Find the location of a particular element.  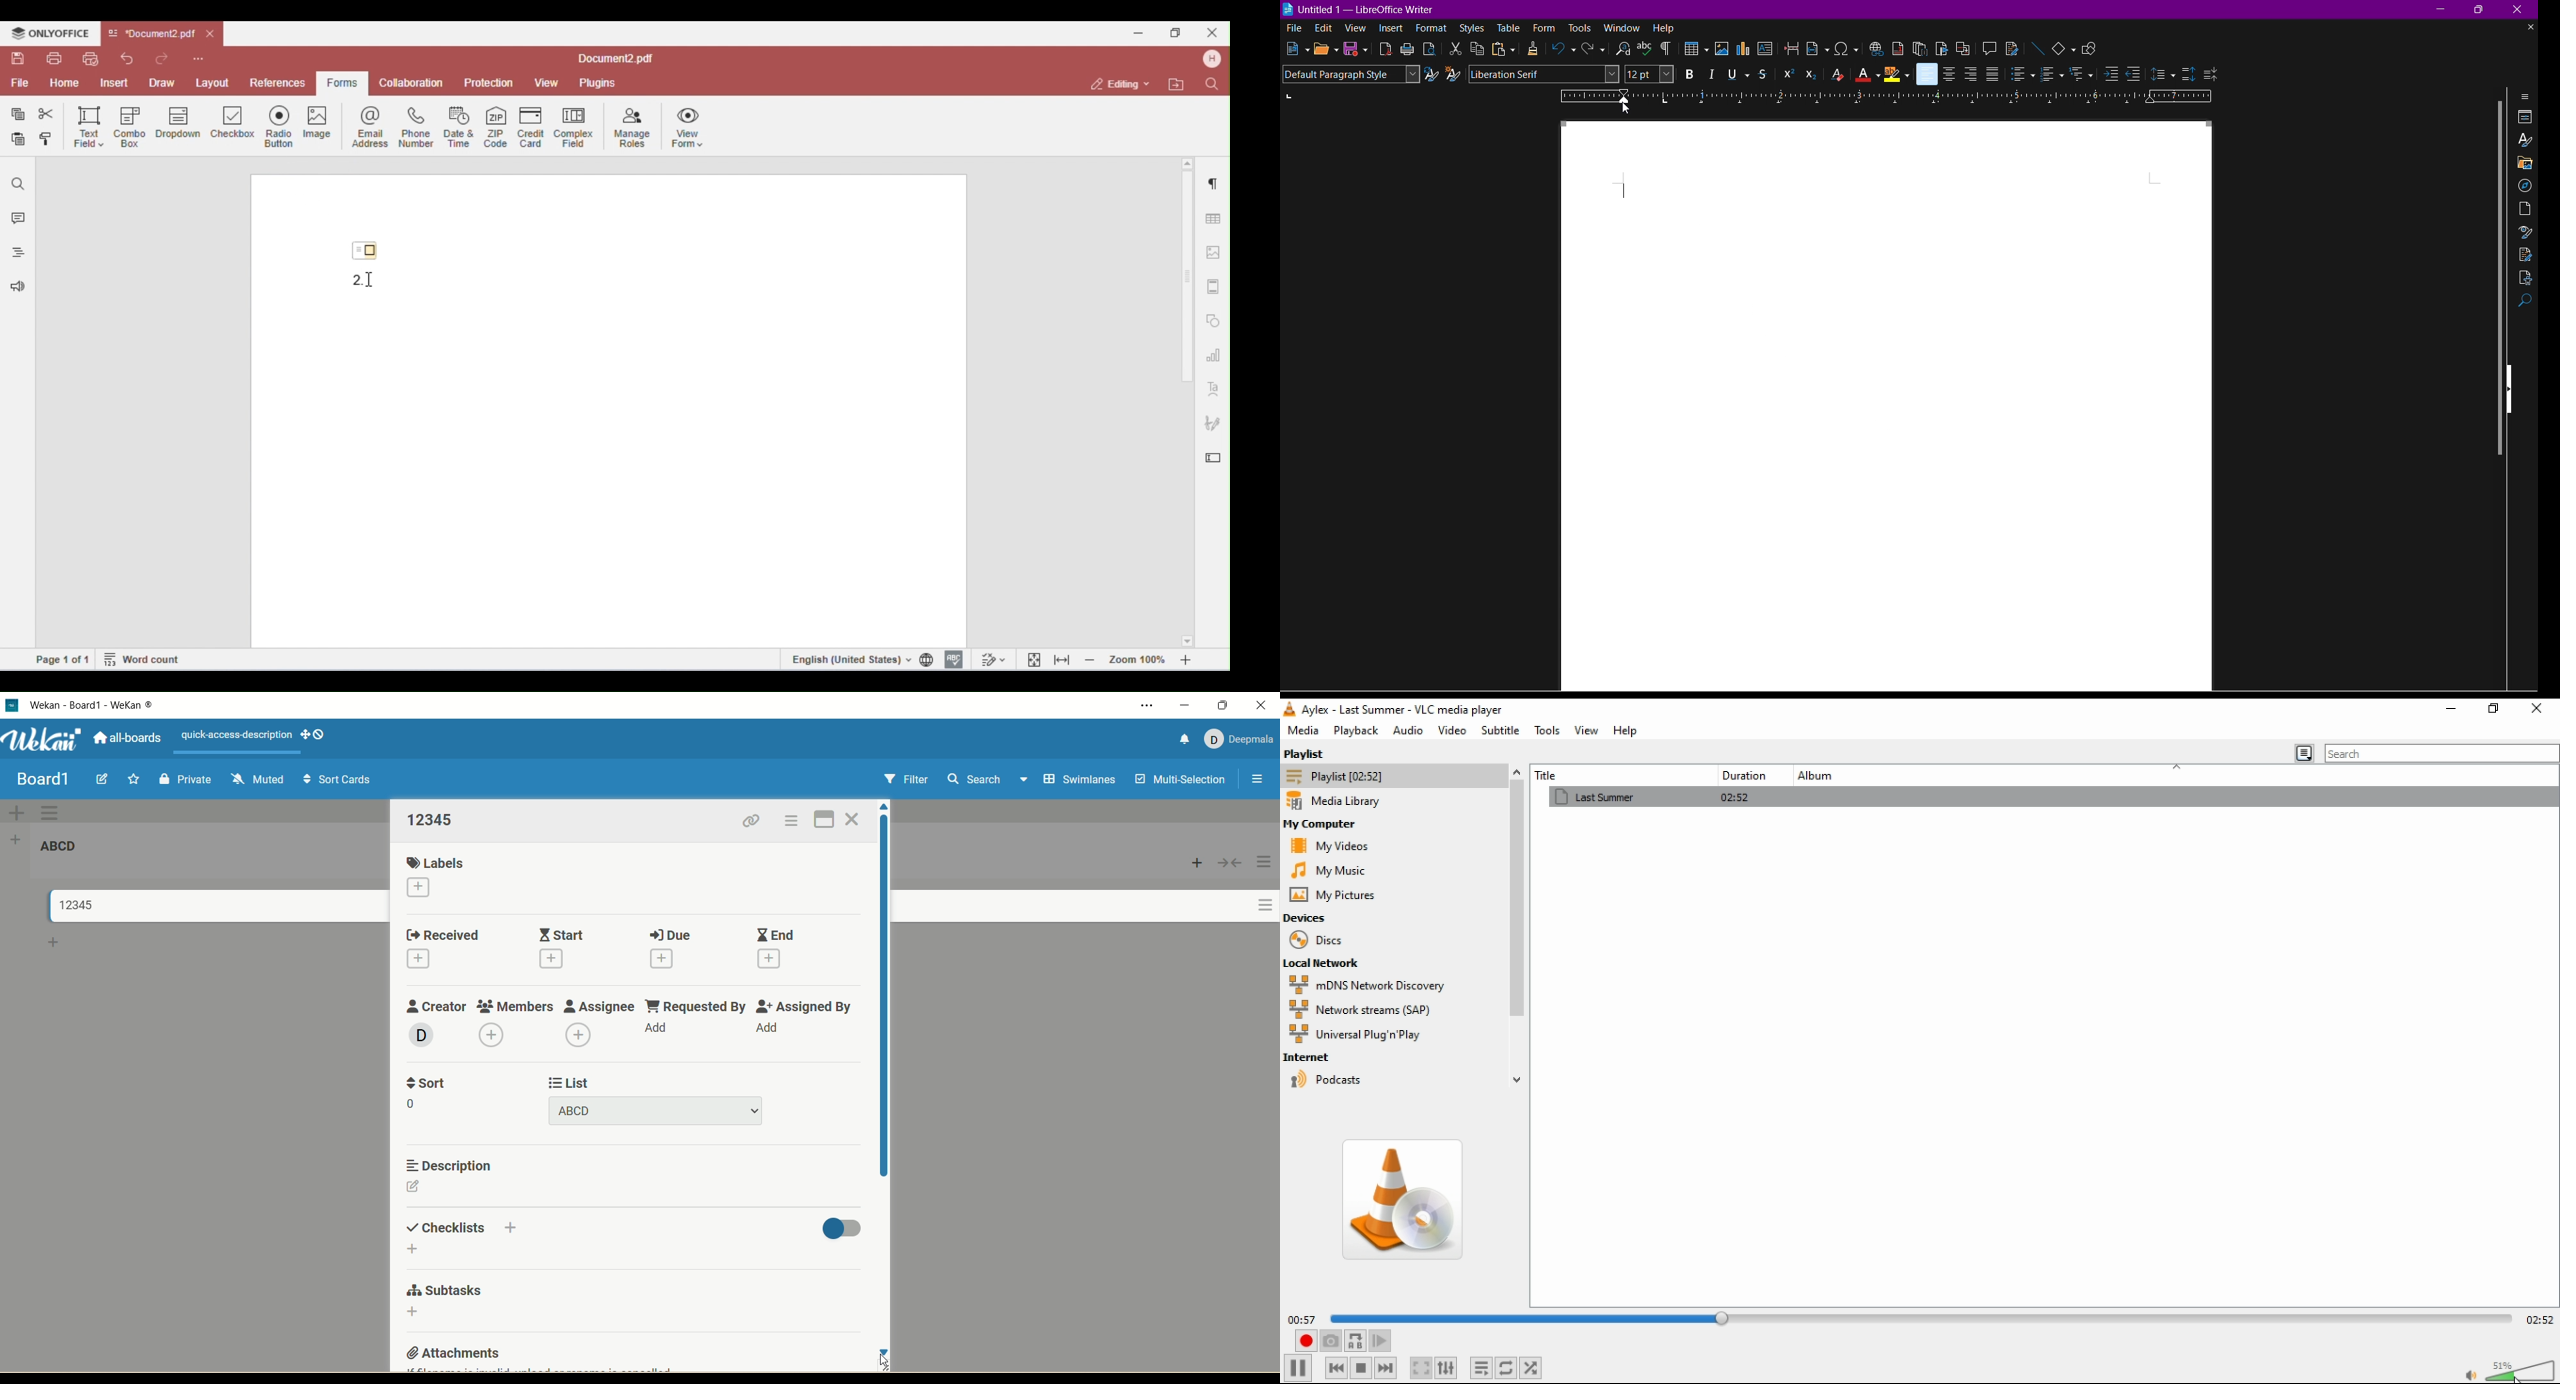

Paragraph Style is located at coordinates (1350, 74).